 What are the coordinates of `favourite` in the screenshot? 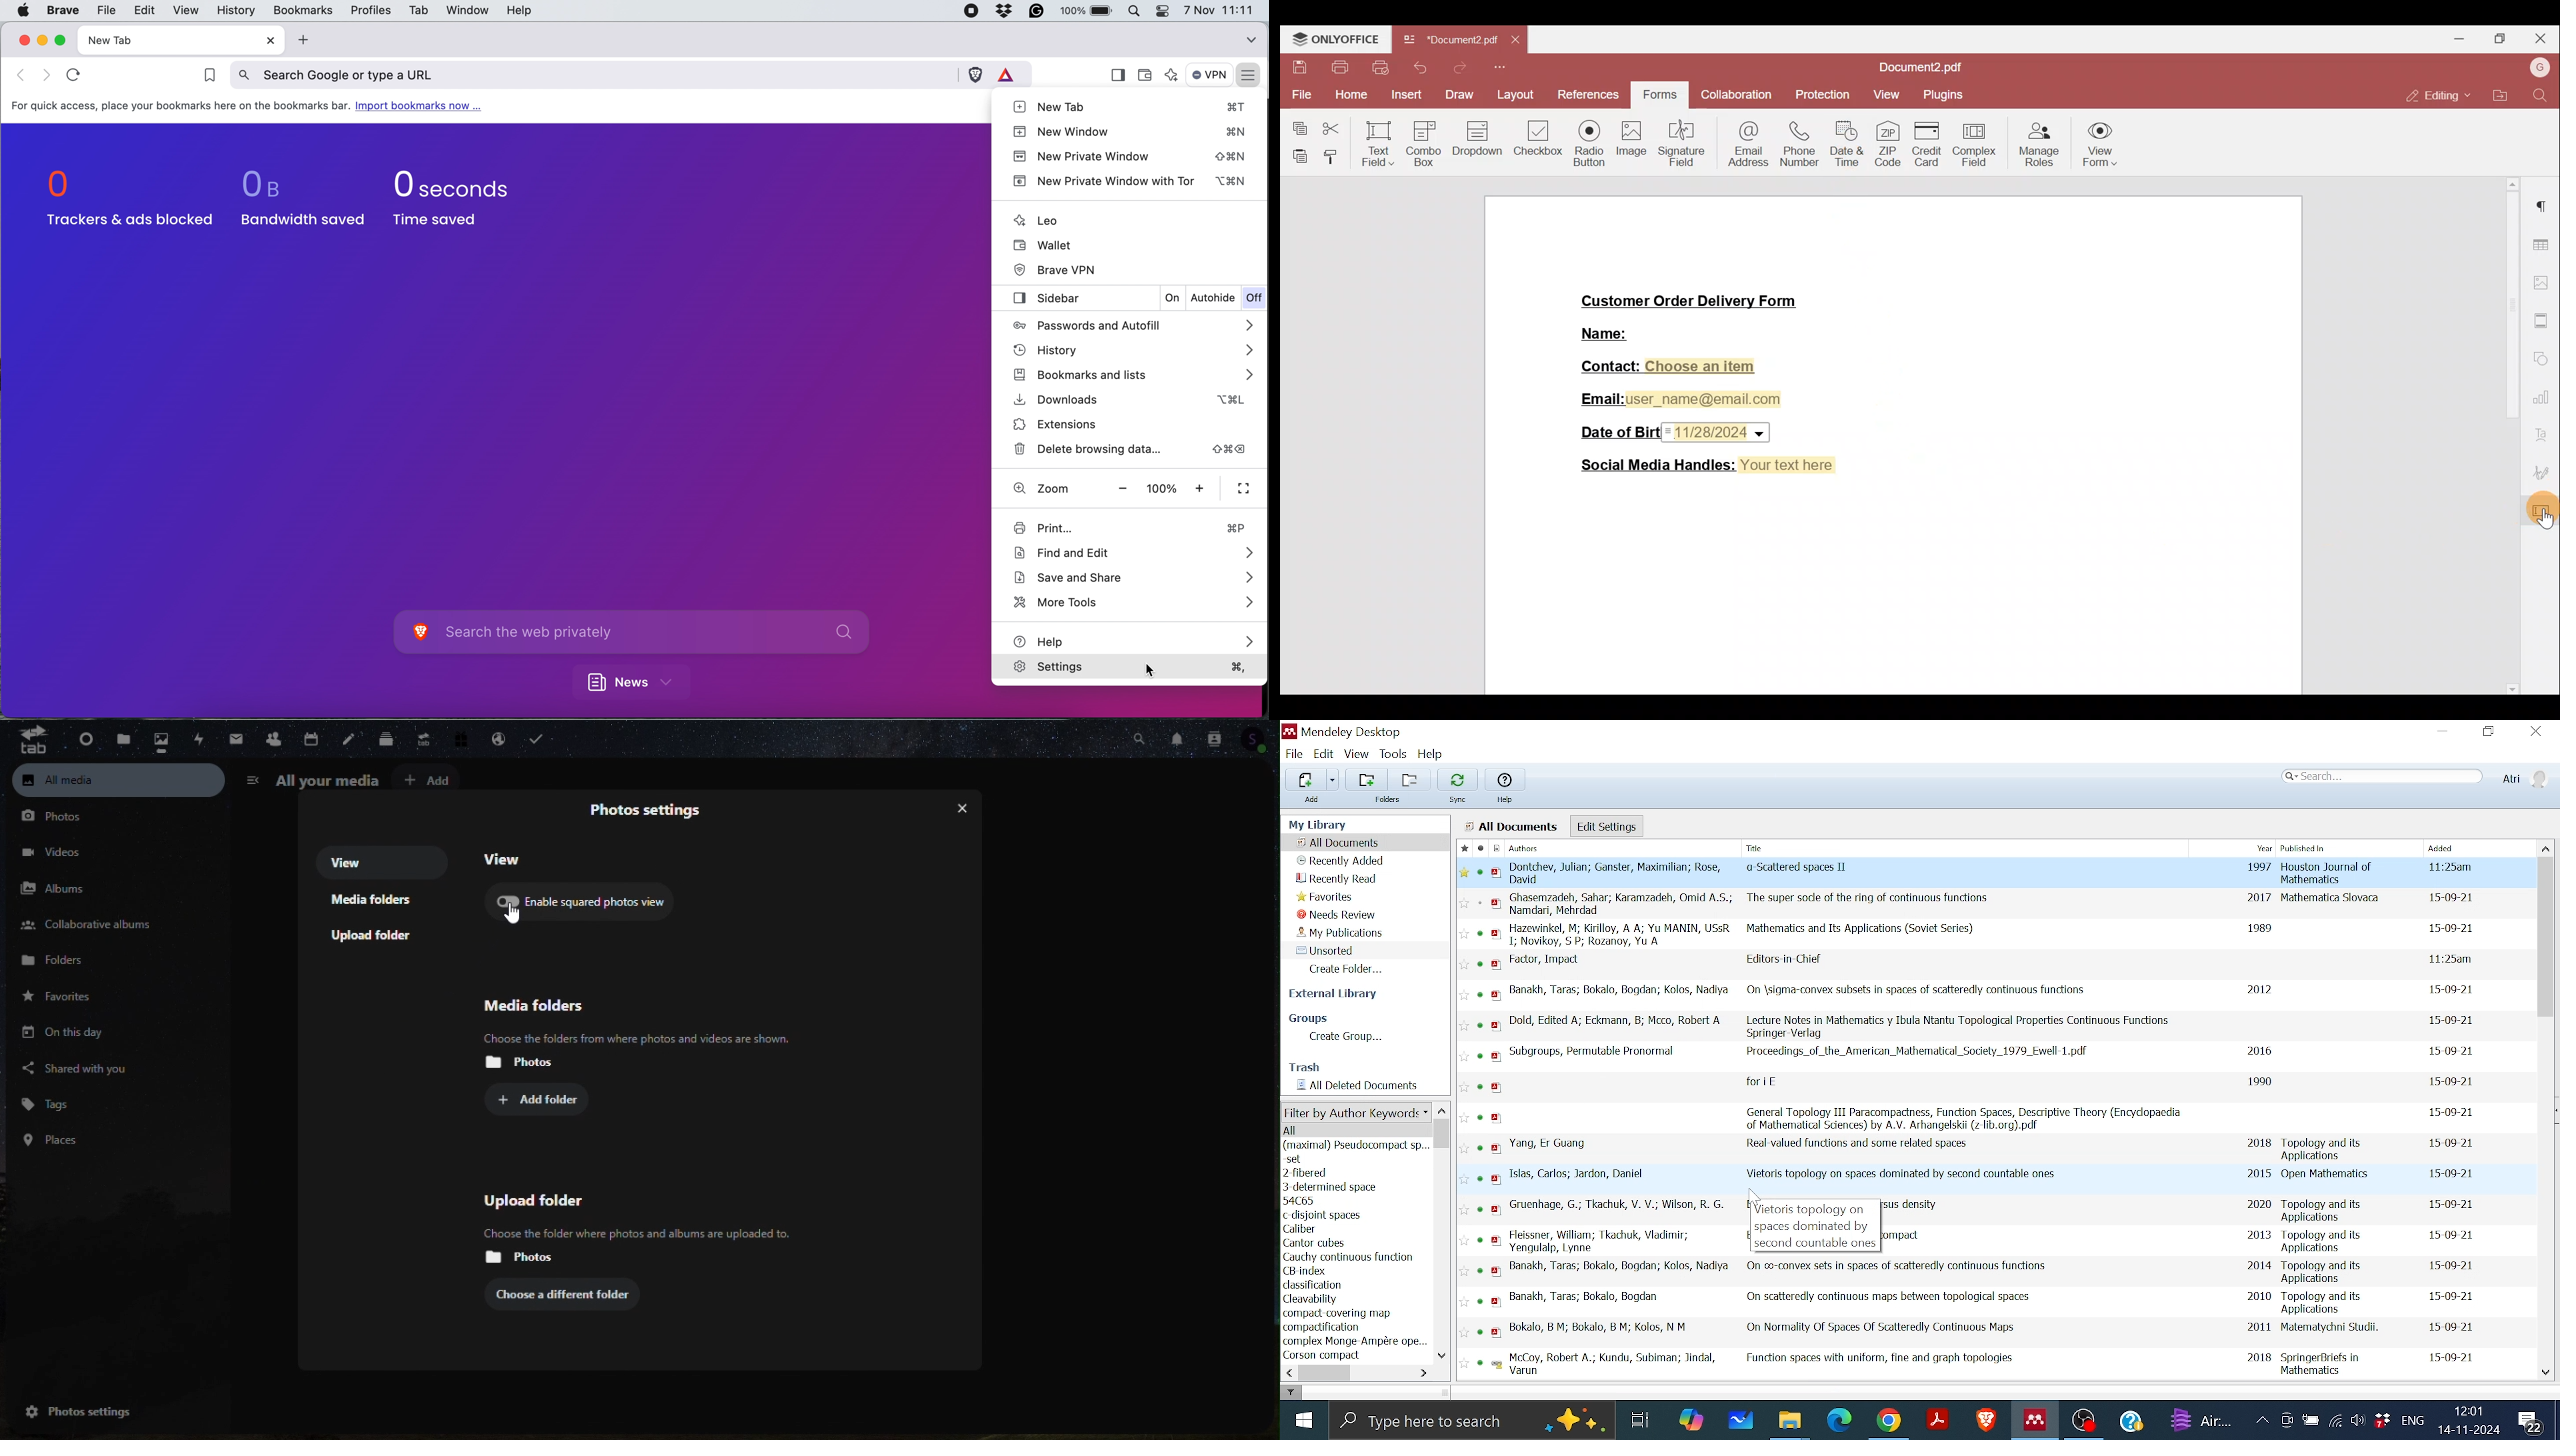 It's located at (1462, 904).